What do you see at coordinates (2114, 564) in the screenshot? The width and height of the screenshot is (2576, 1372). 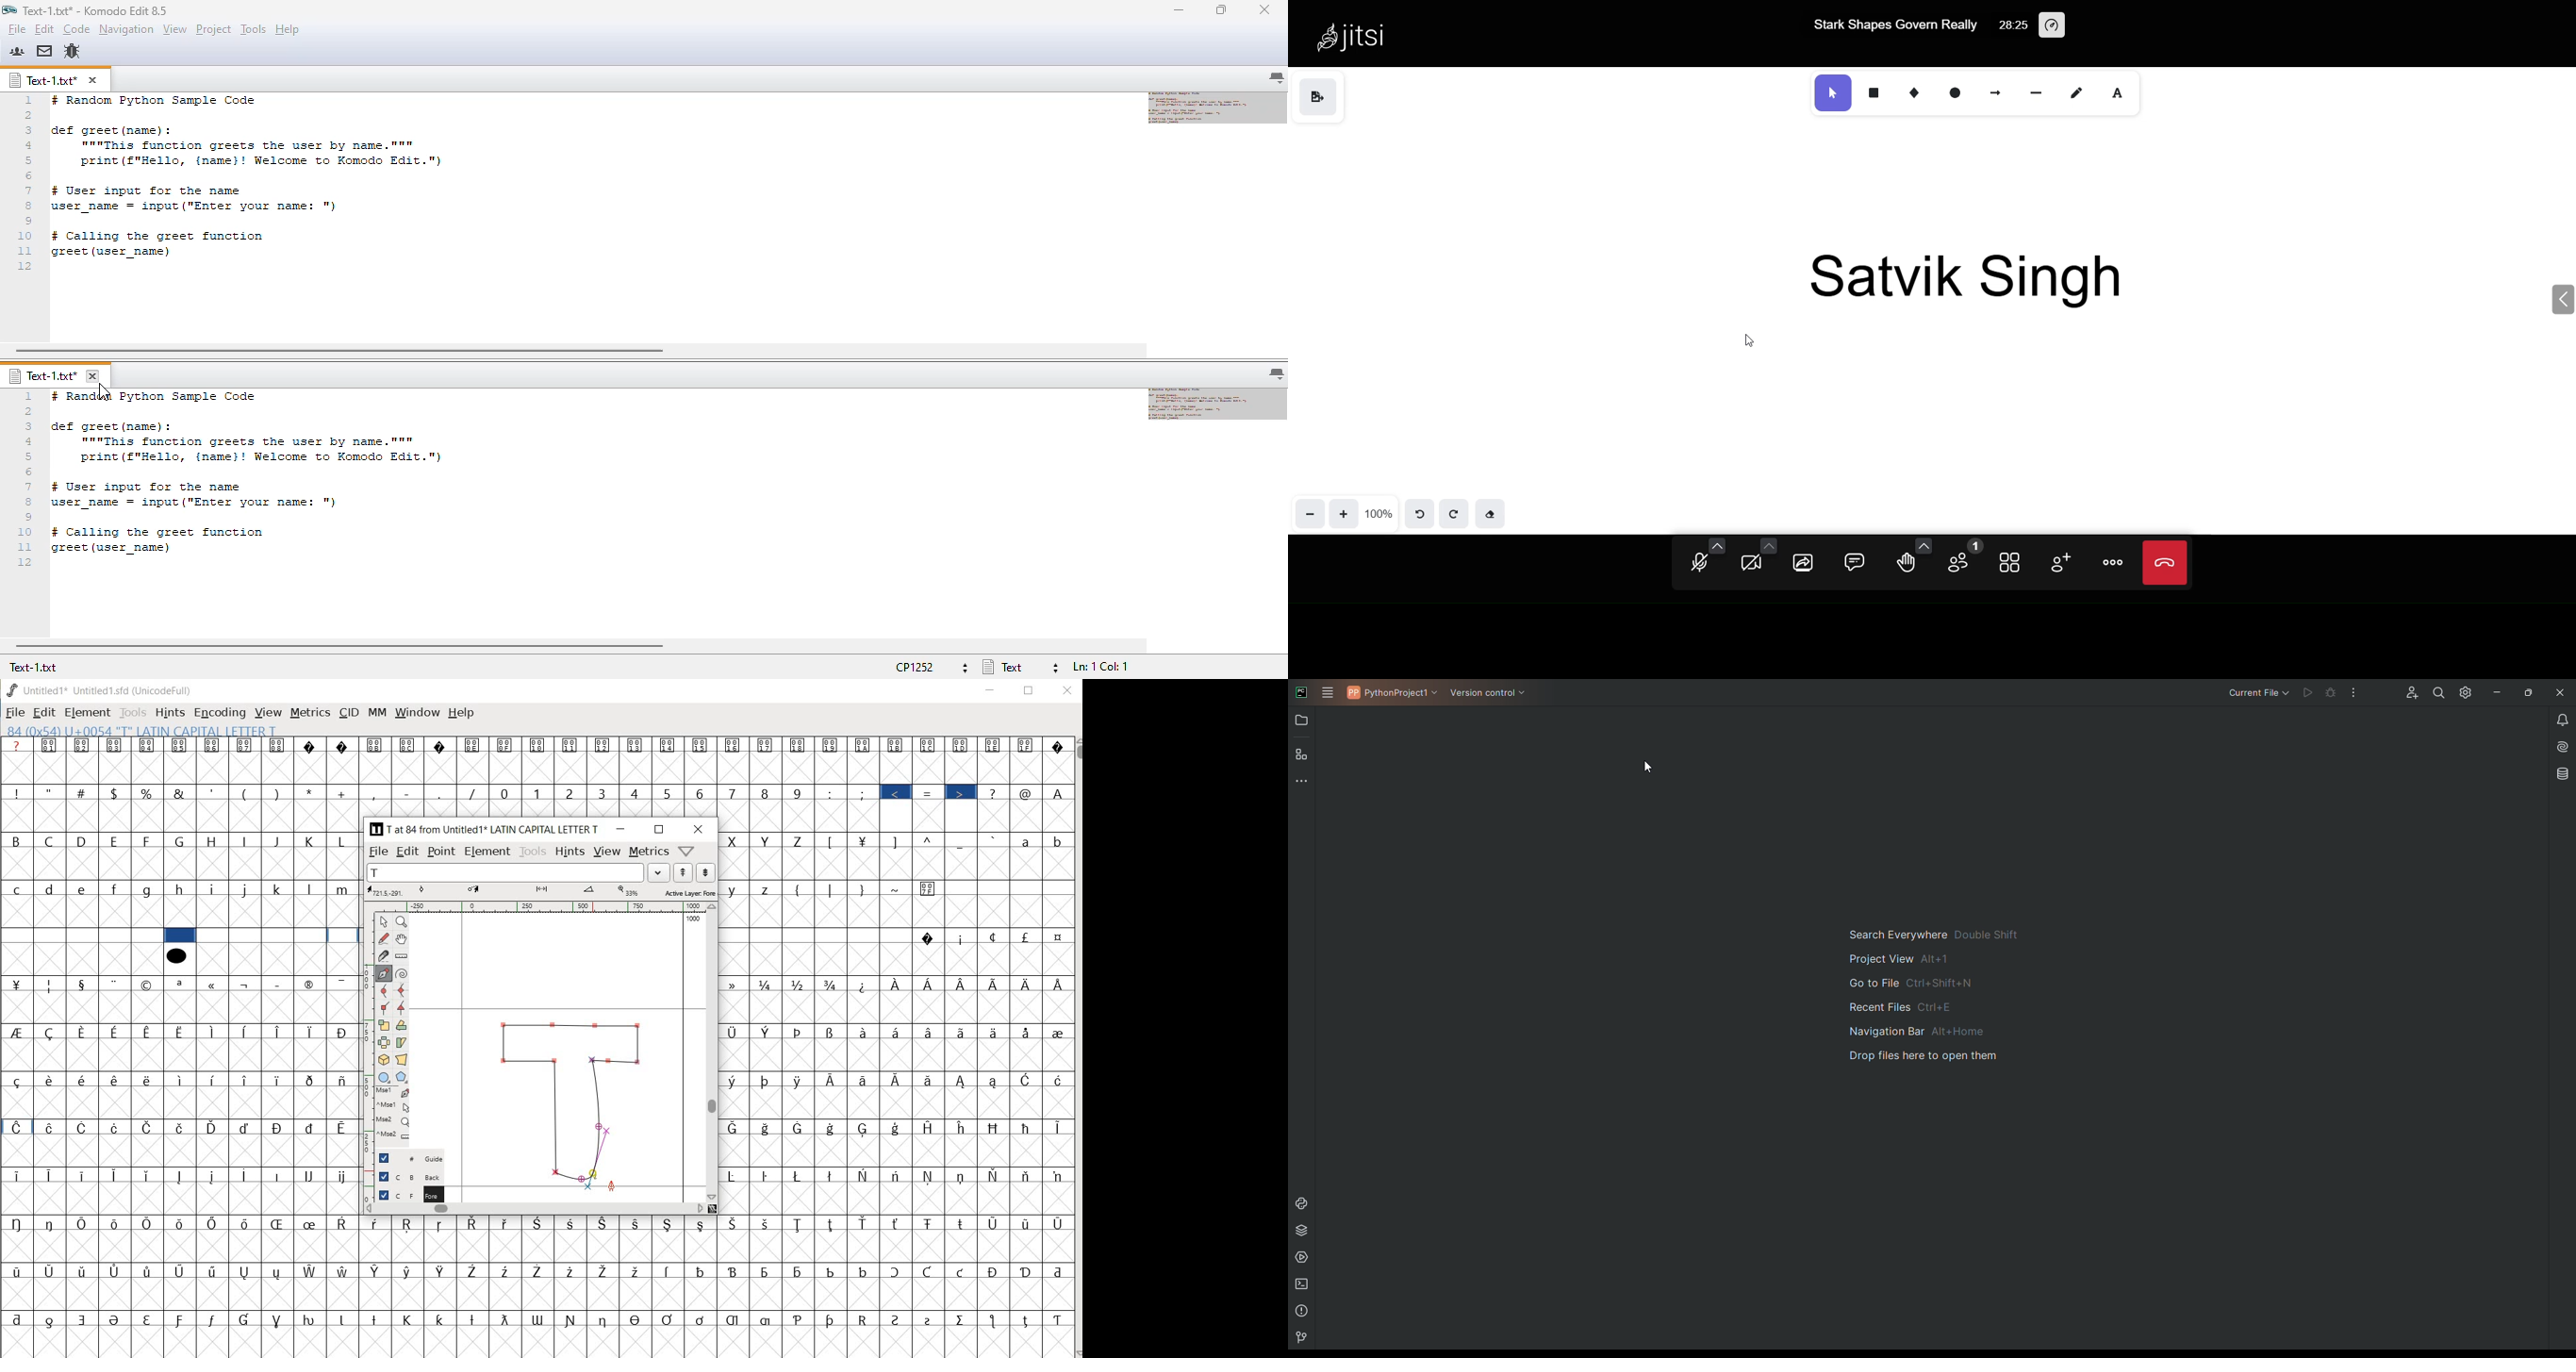 I see `more` at bounding box center [2114, 564].